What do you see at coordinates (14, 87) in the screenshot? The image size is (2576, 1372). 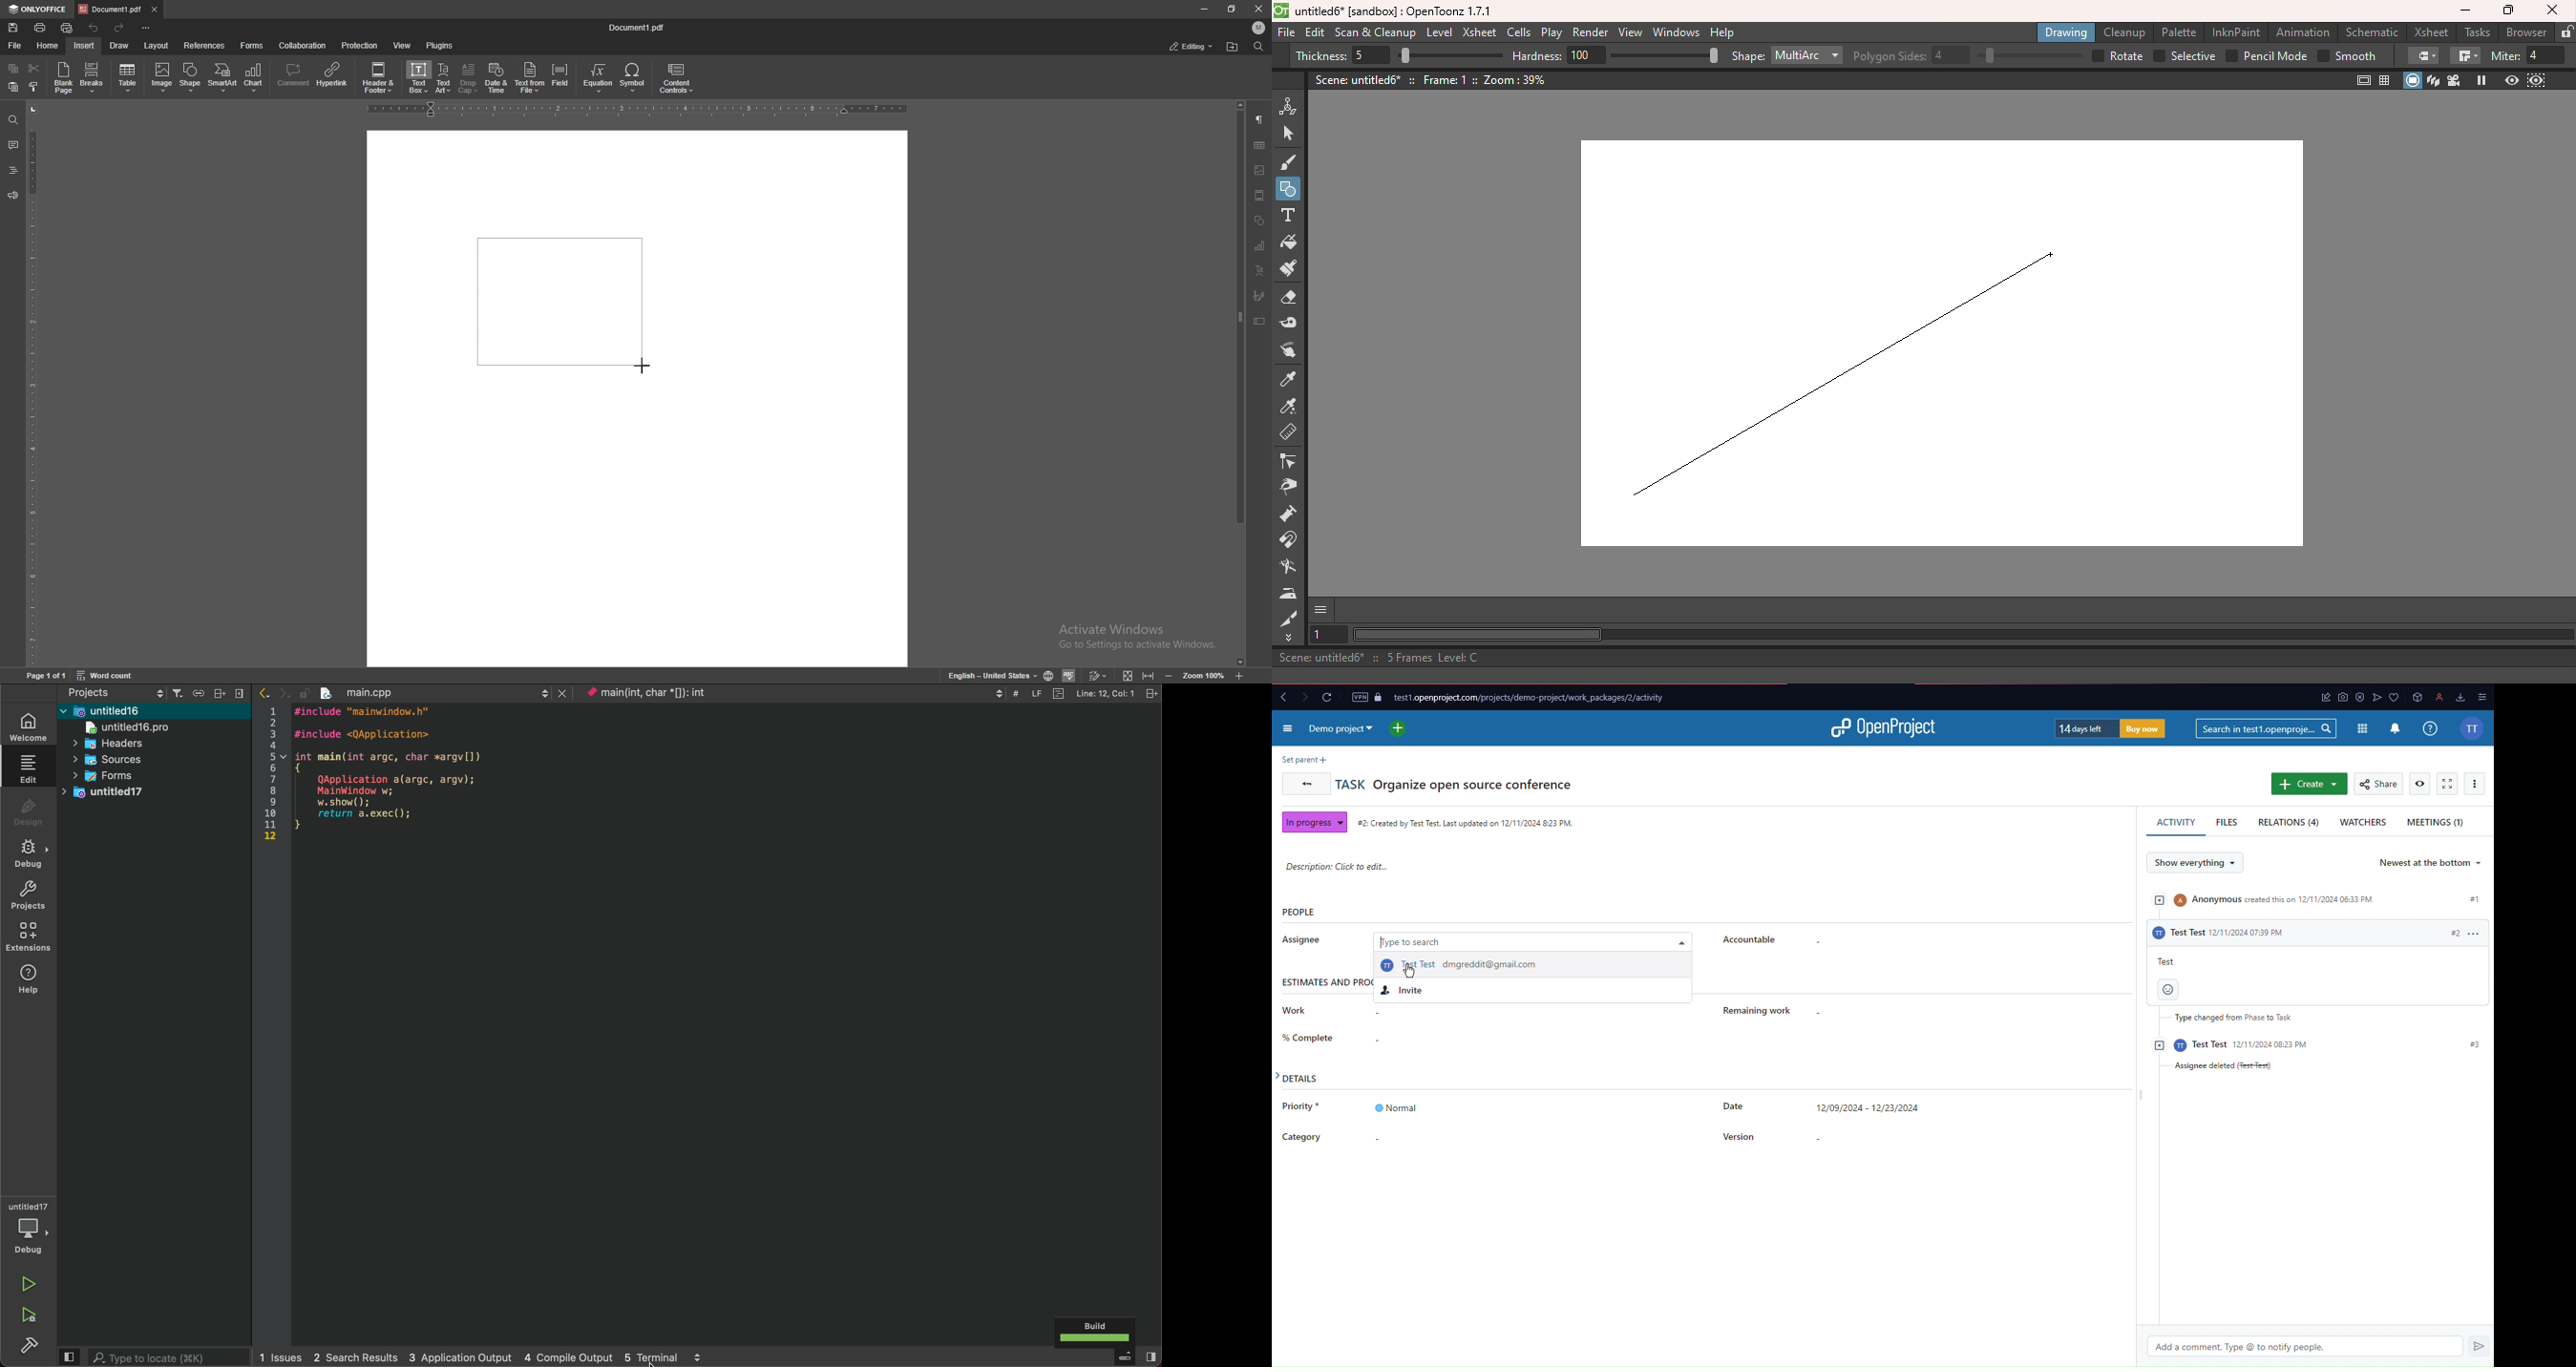 I see `paste` at bounding box center [14, 87].